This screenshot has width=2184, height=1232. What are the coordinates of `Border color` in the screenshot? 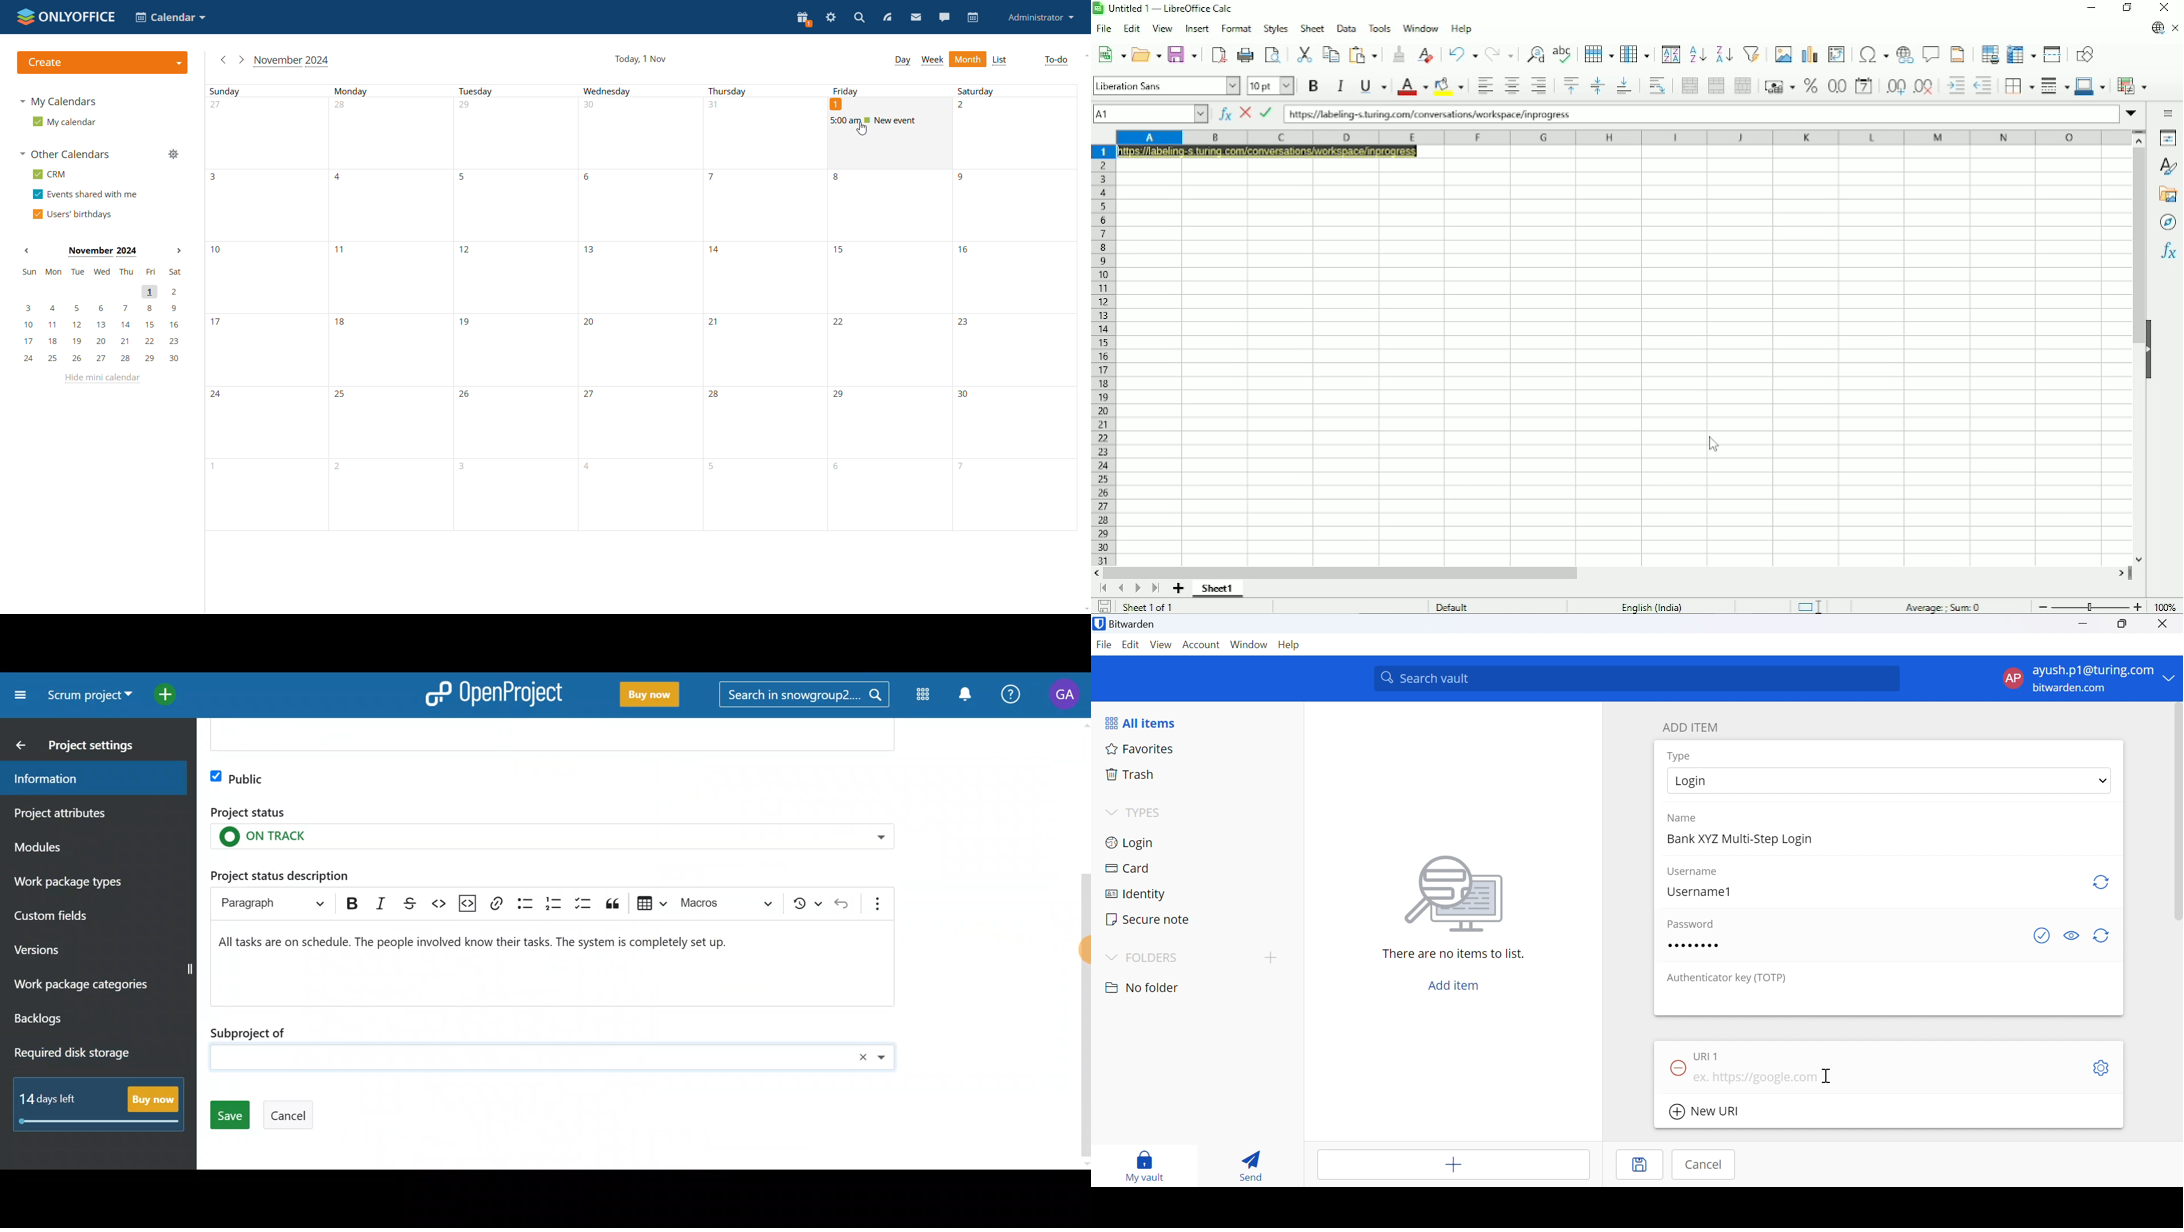 It's located at (2091, 87).